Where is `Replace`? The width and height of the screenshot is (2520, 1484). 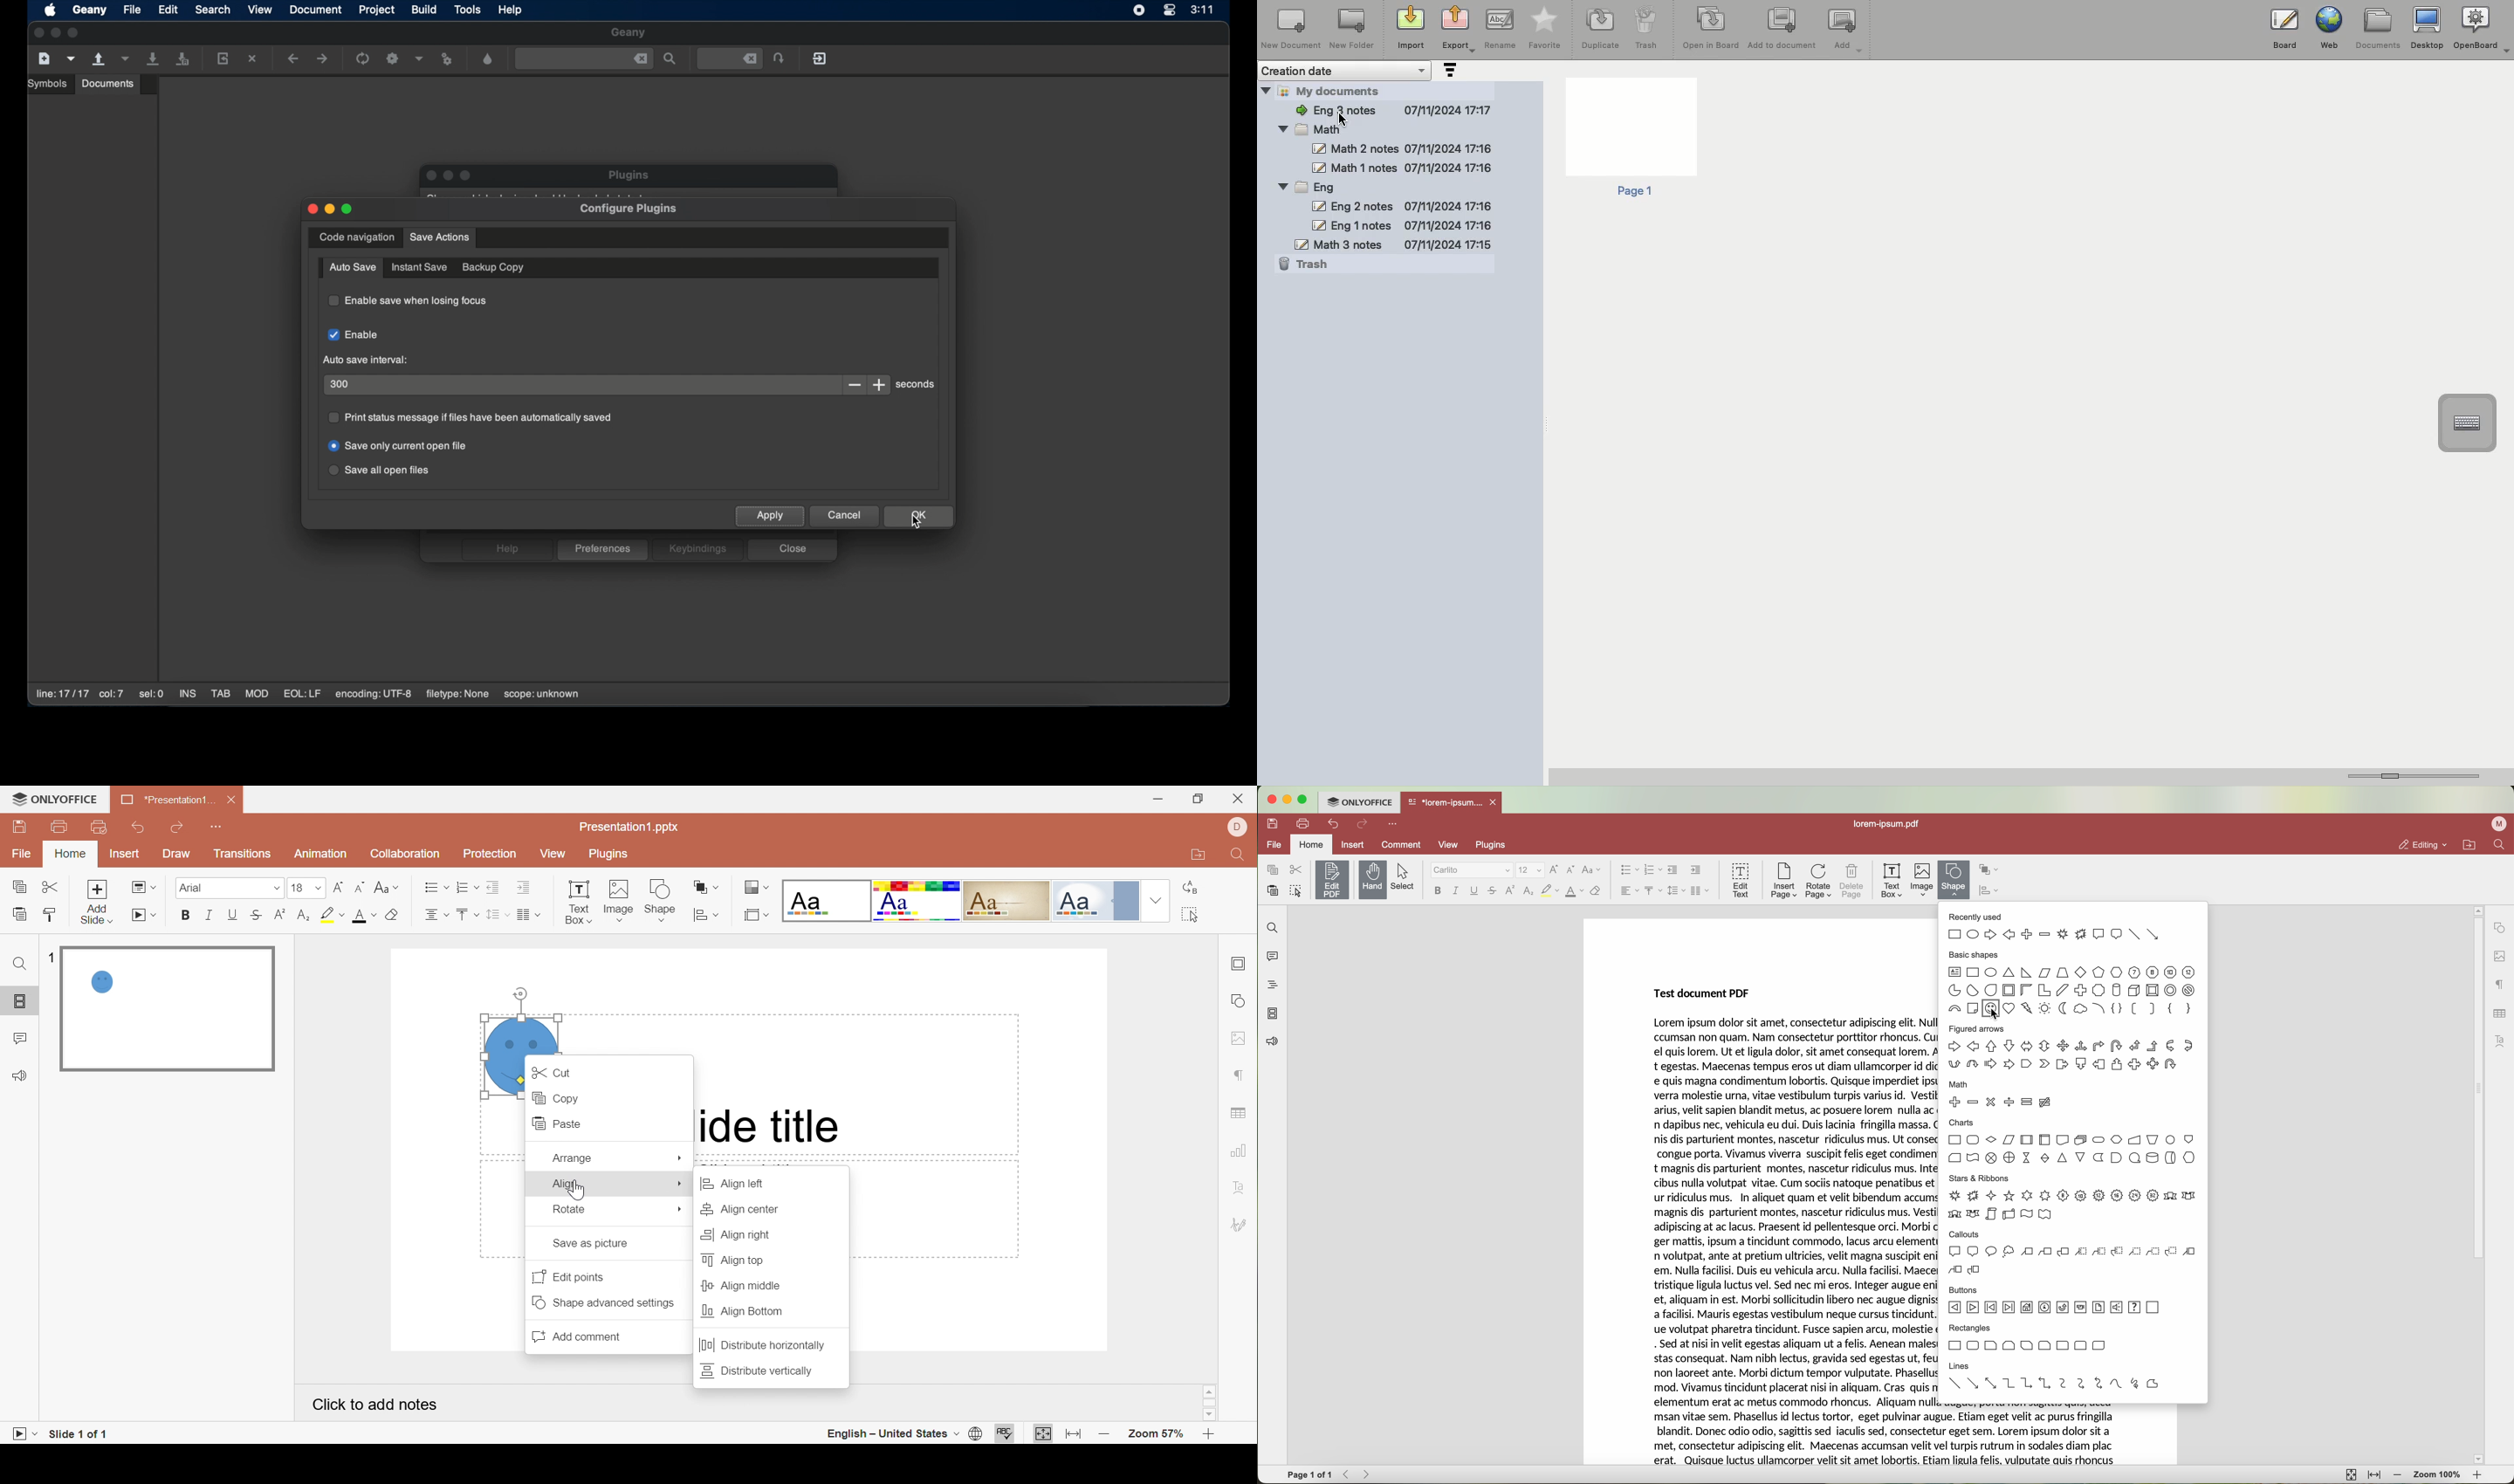 Replace is located at coordinates (1192, 888).